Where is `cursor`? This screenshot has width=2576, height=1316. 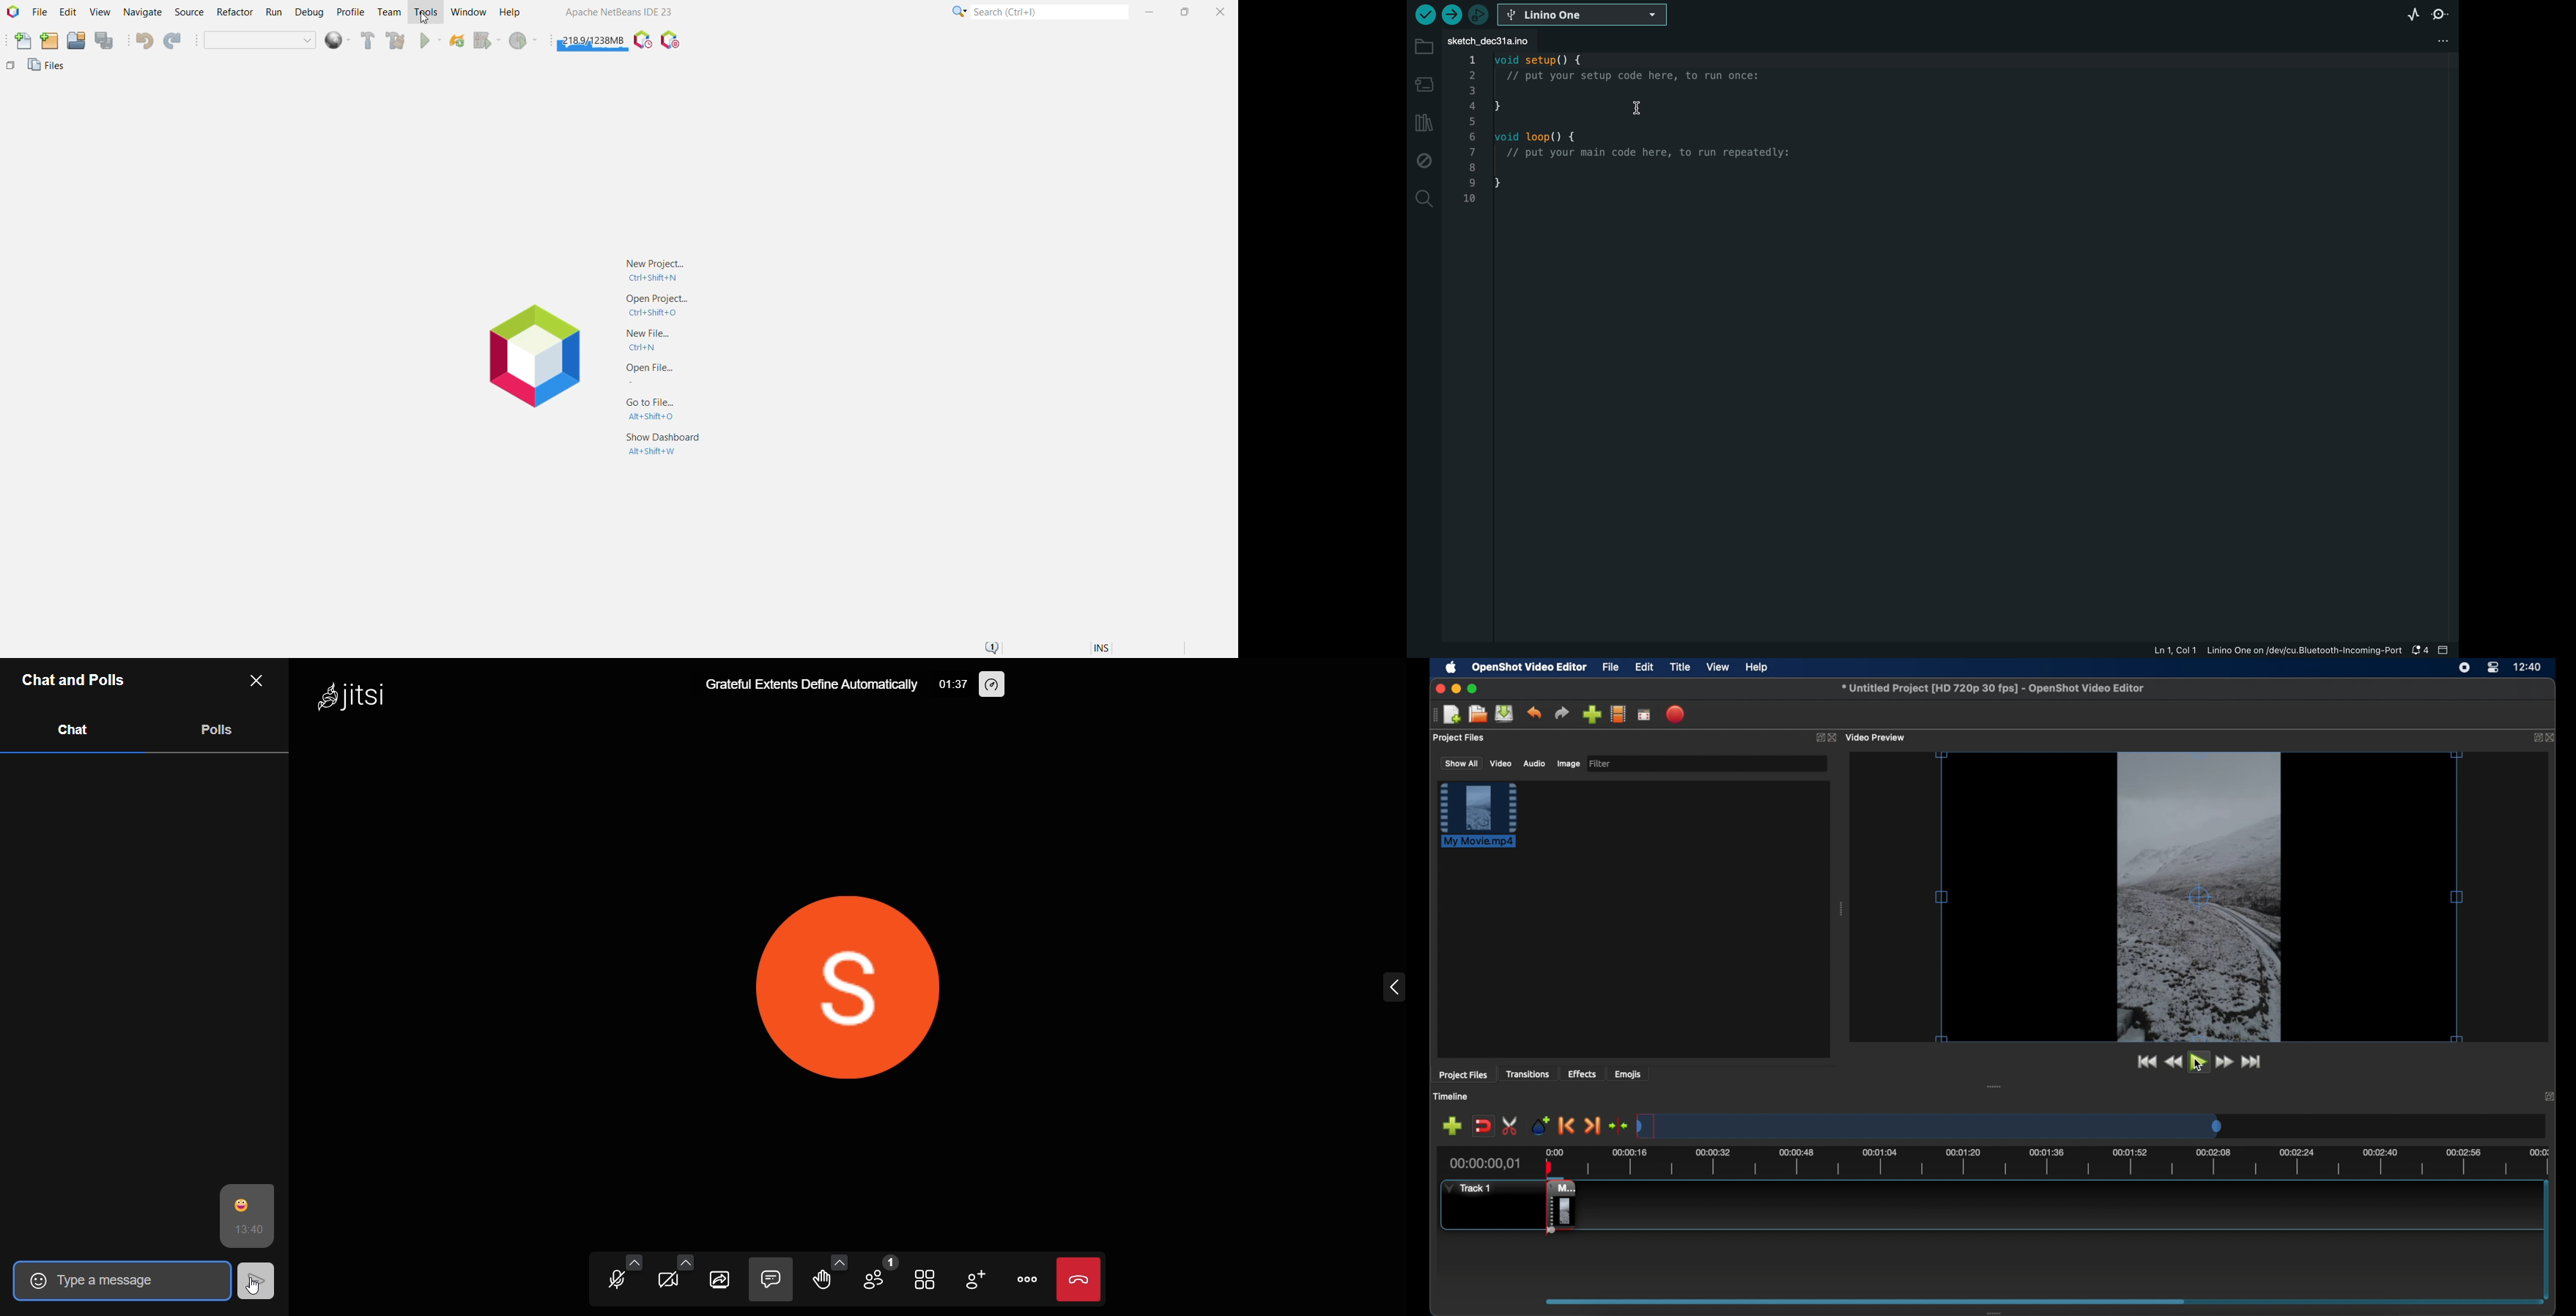 cursor is located at coordinates (256, 1279).